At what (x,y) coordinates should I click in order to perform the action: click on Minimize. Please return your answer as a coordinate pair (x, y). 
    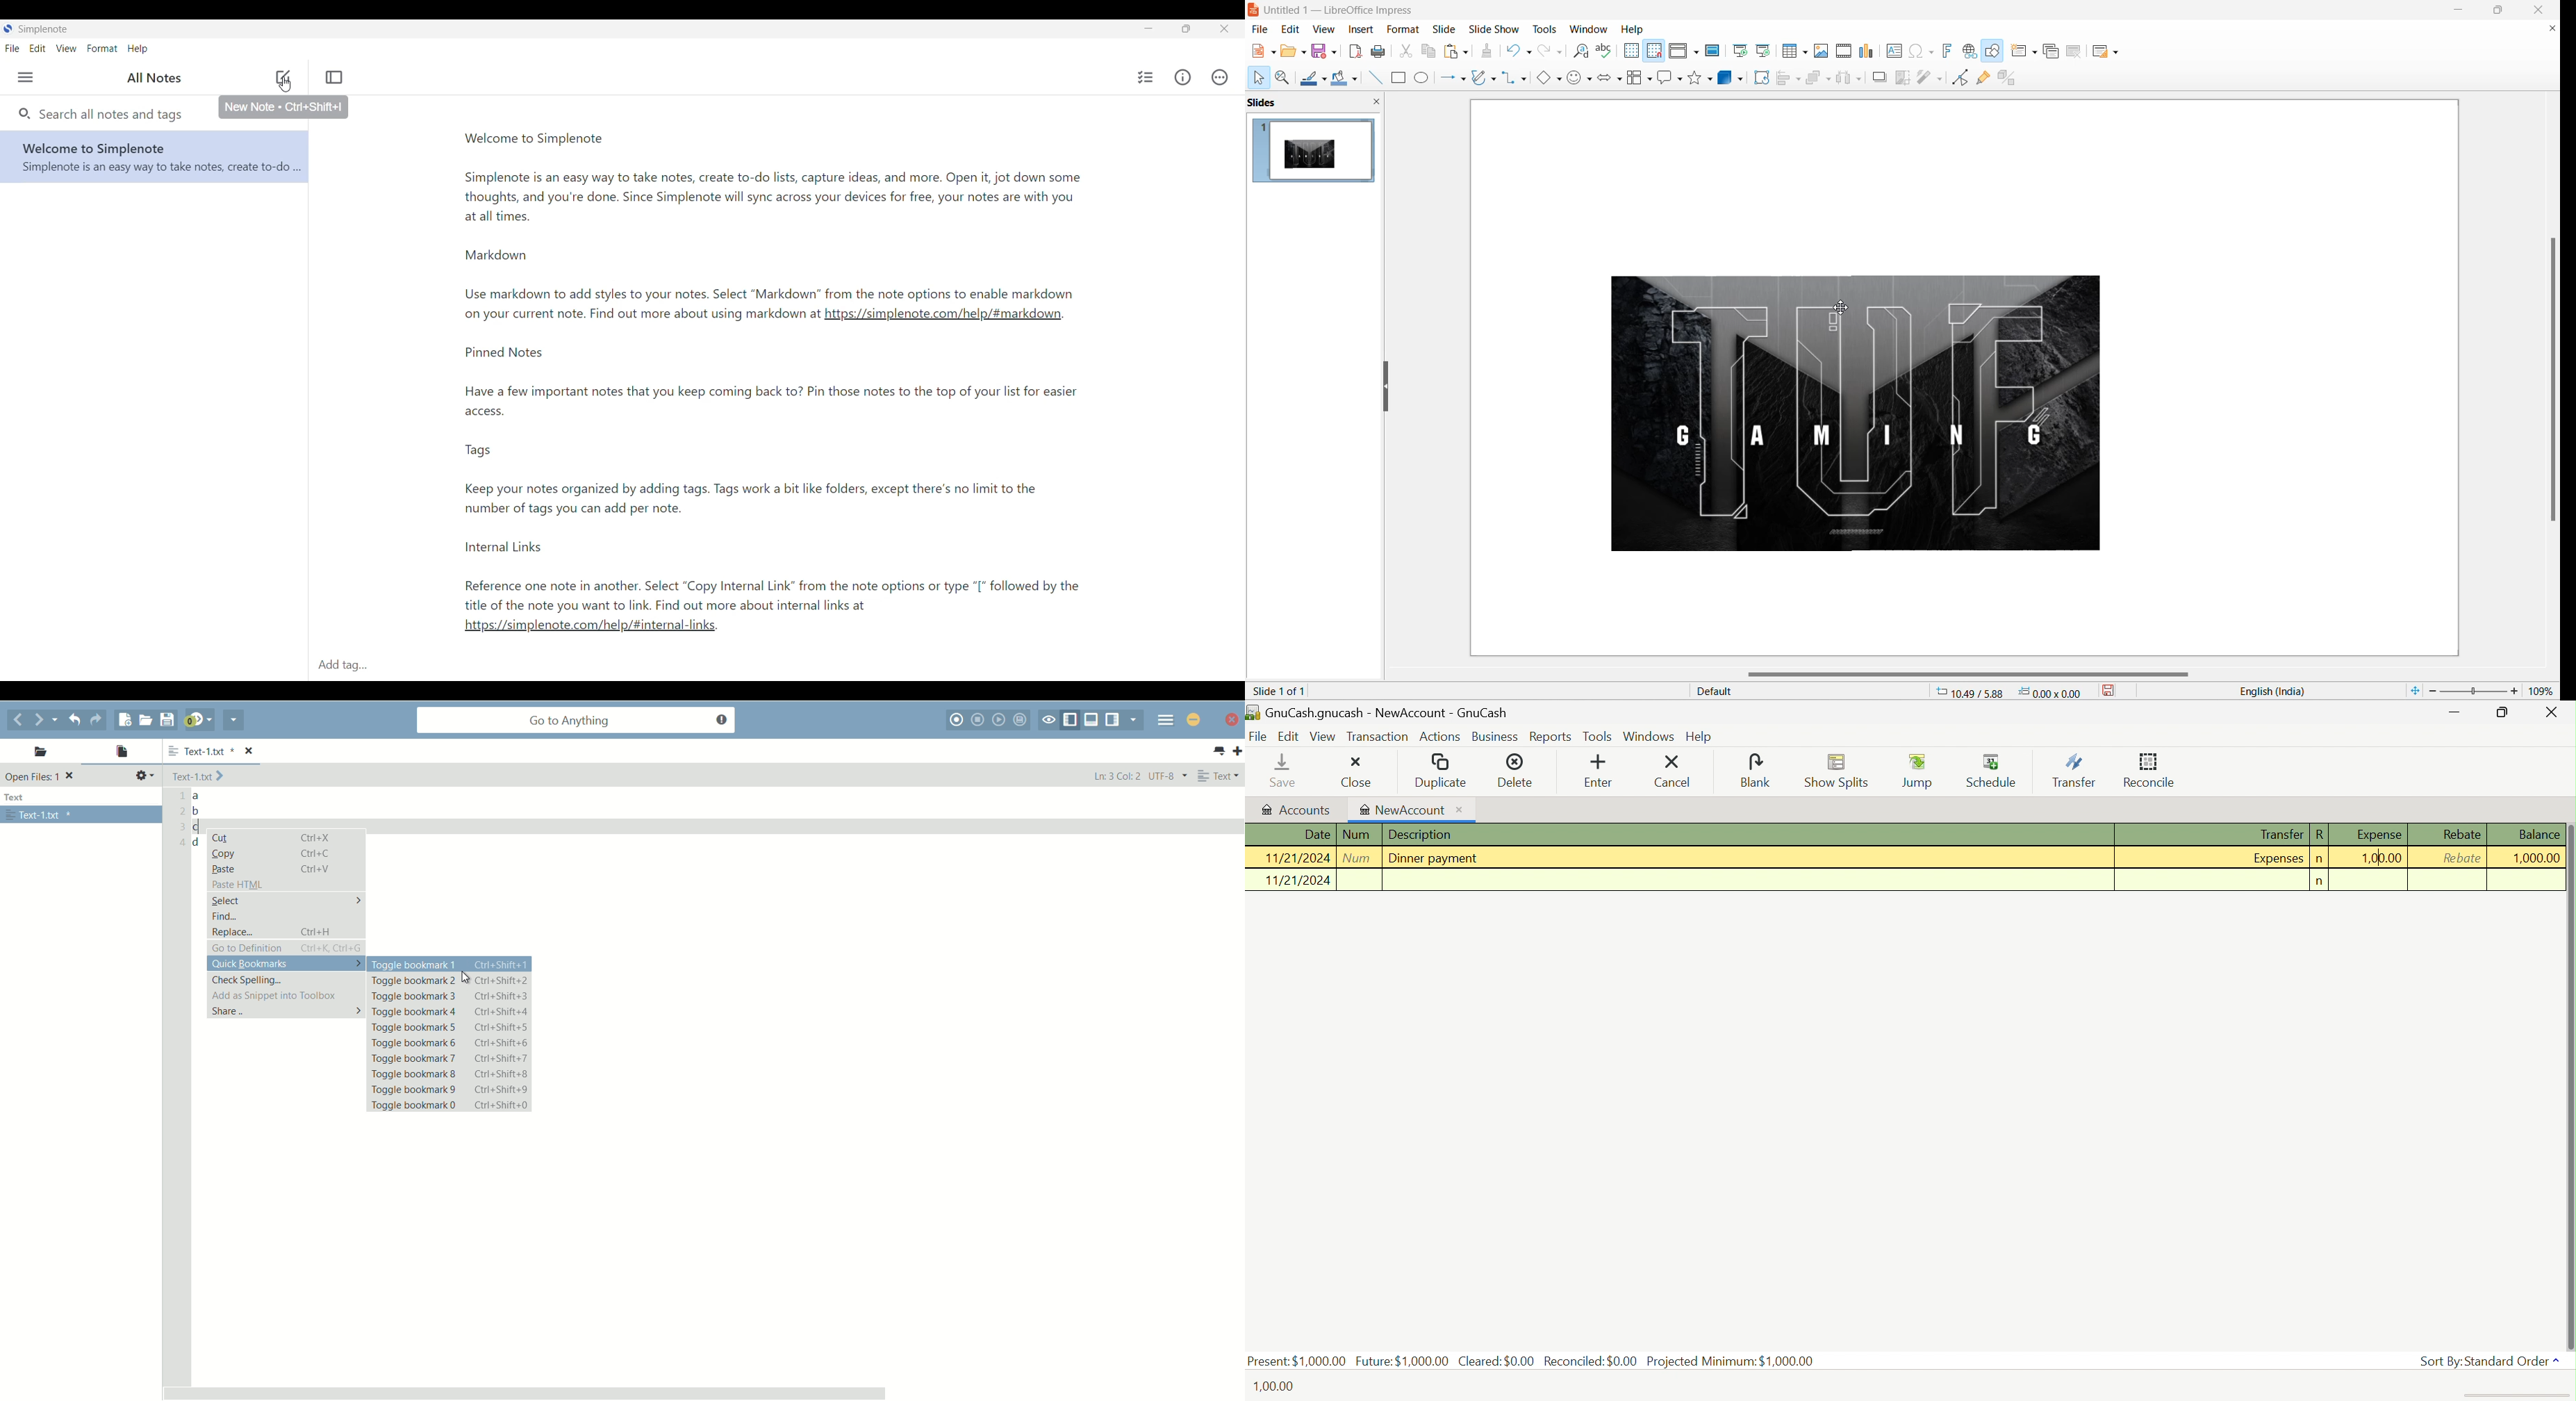
    Looking at the image, I should click on (2456, 714).